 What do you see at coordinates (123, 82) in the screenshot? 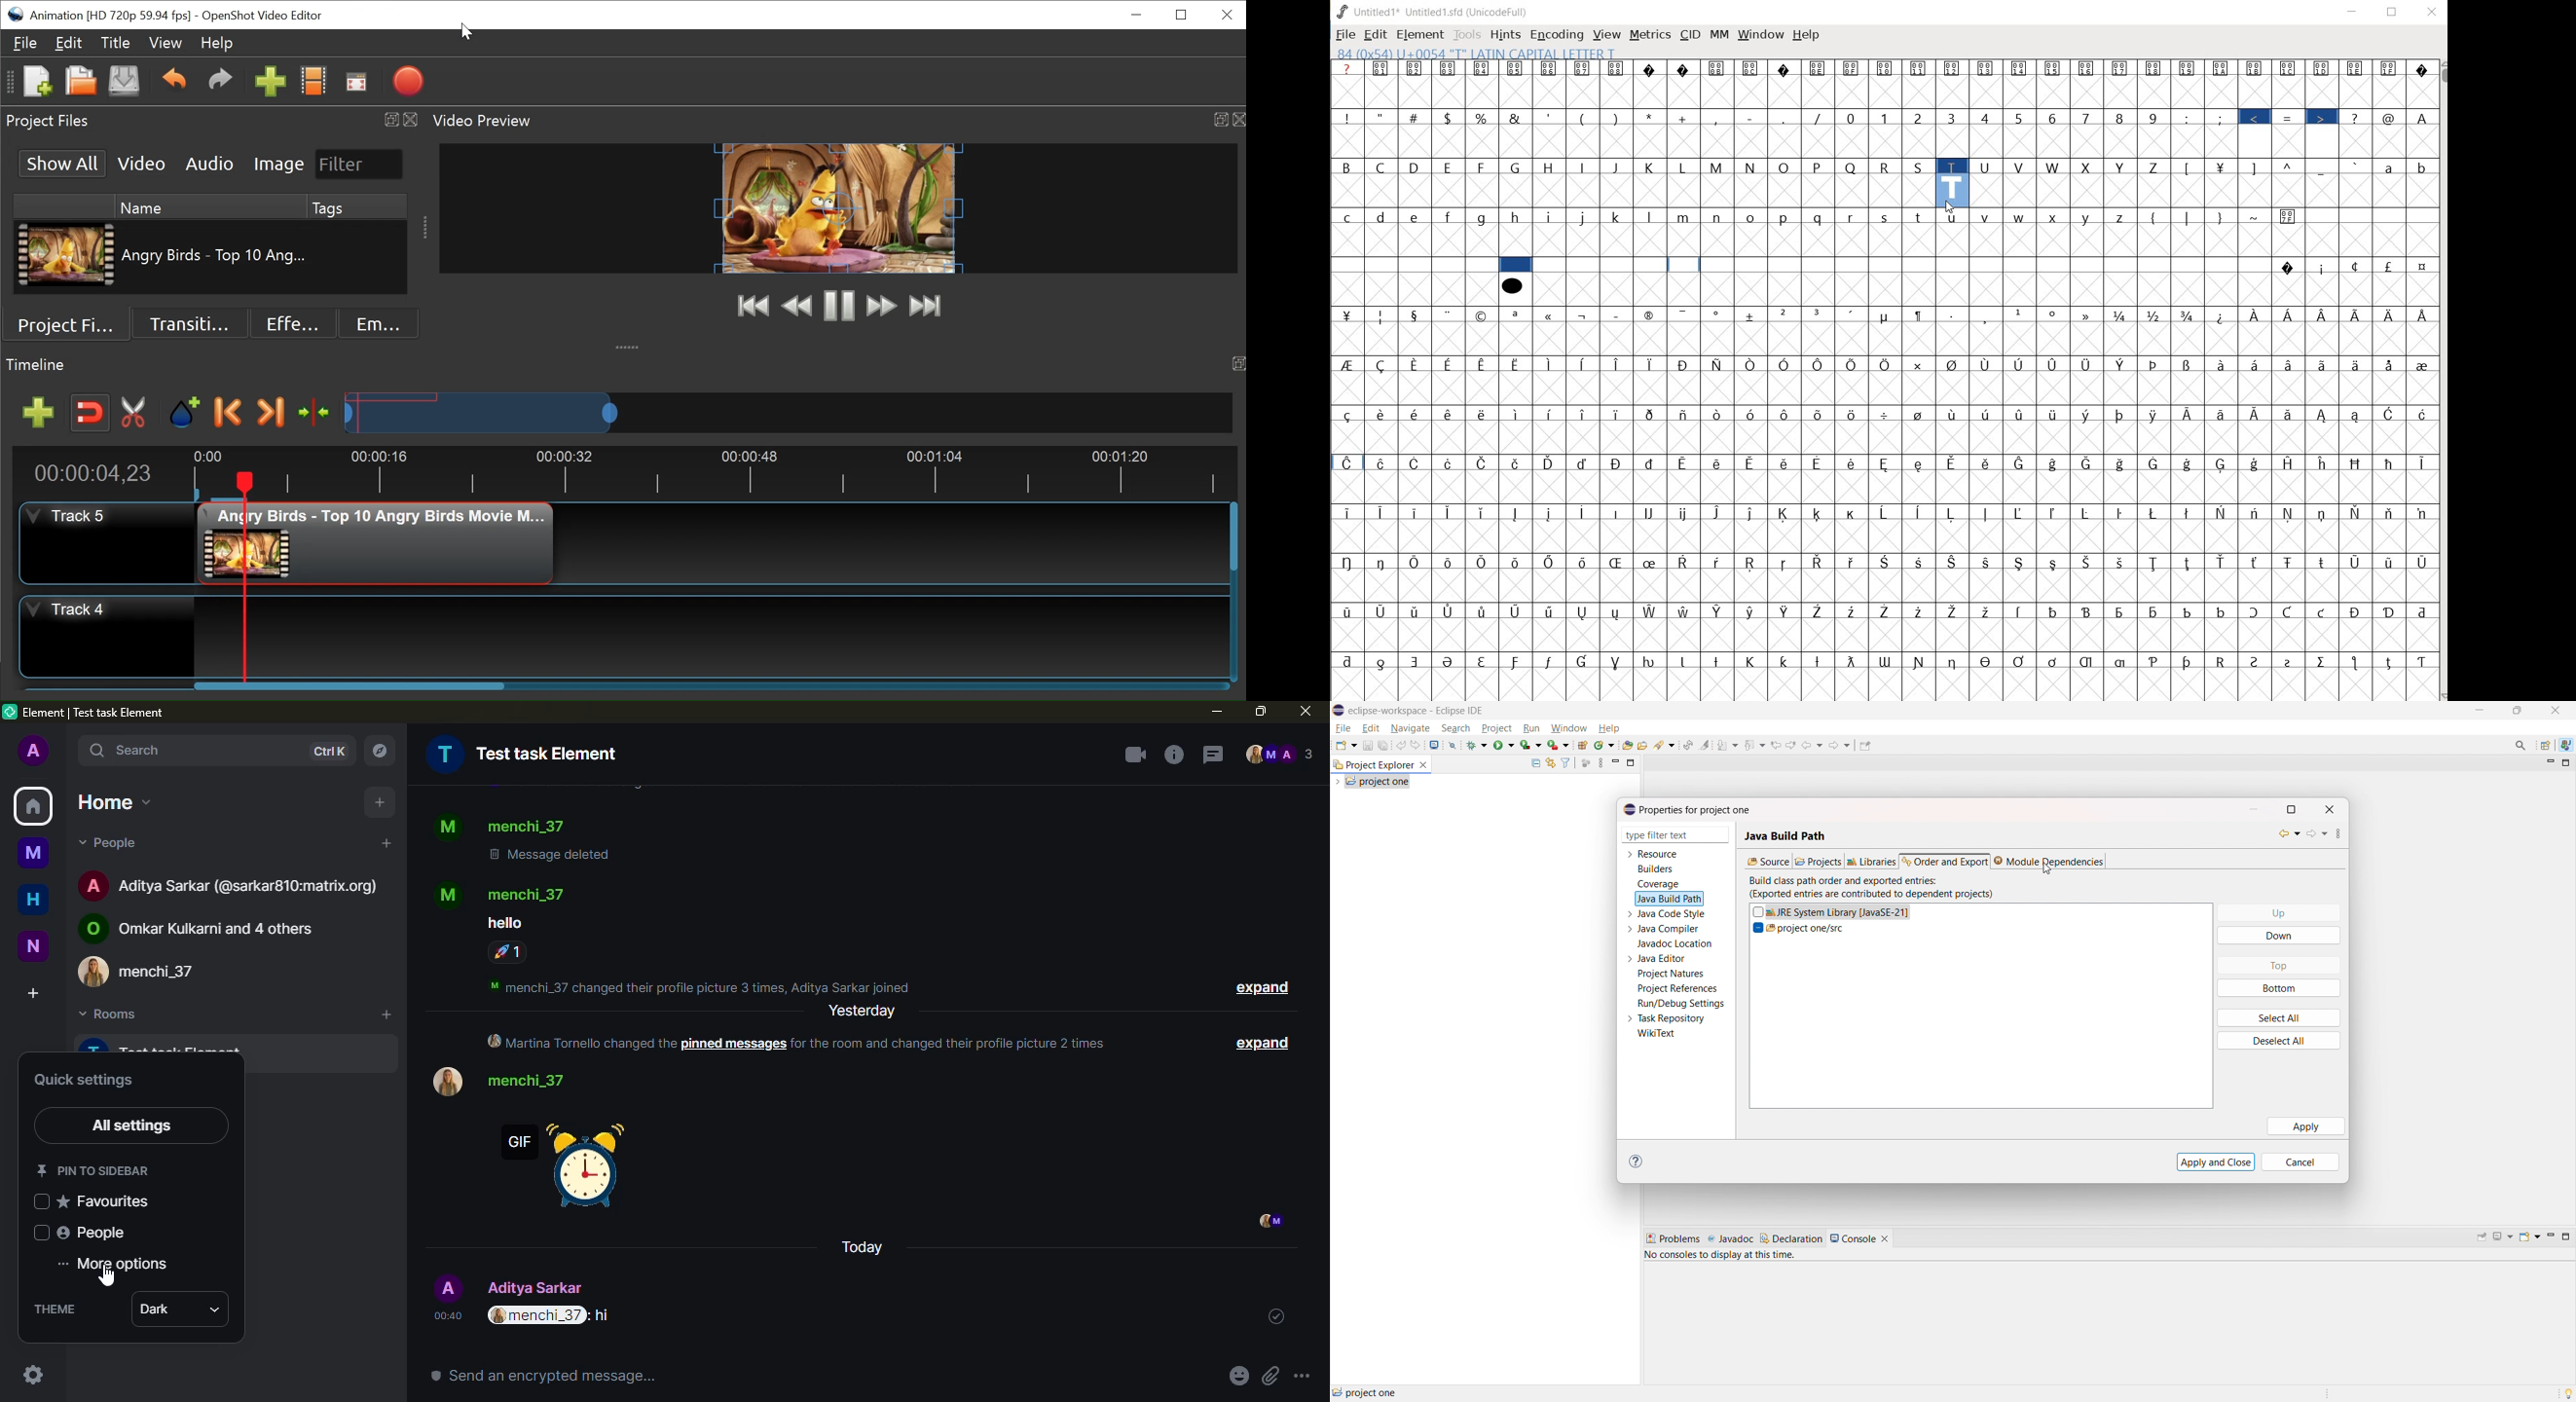
I see `Save Project` at bounding box center [123, 82].